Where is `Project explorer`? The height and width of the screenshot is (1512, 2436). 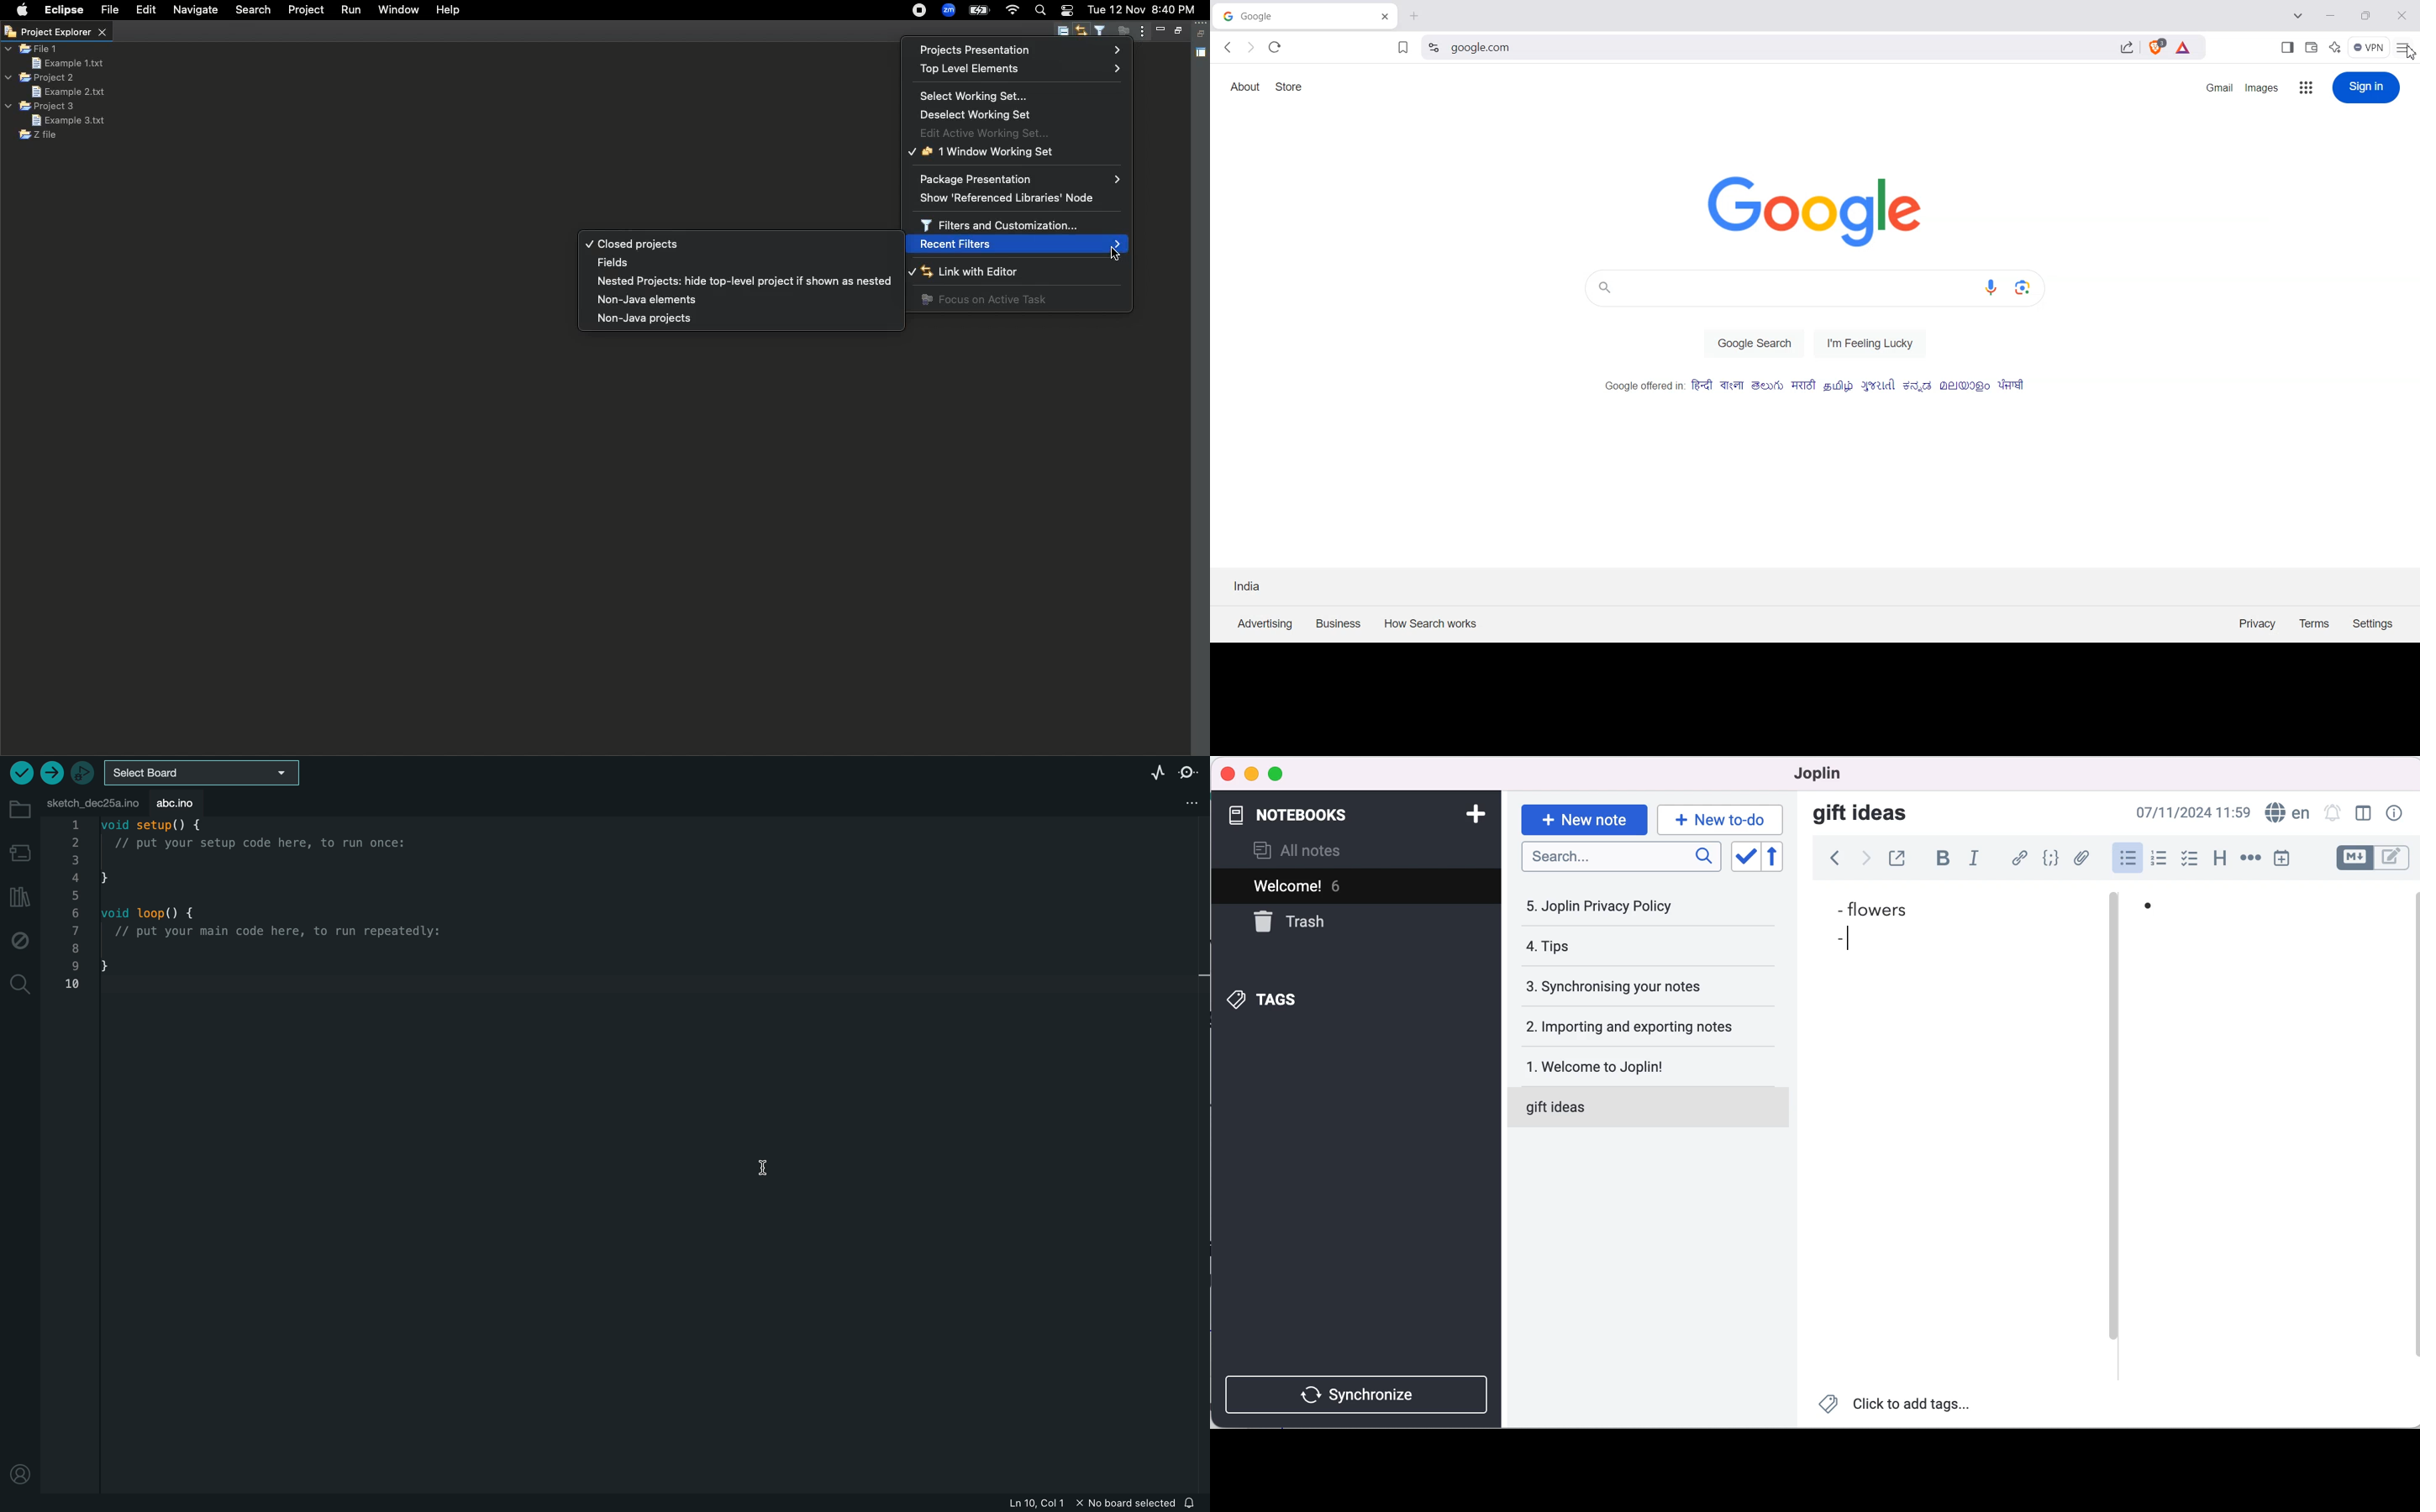
Project explorer is located at coordinates (55, 33).